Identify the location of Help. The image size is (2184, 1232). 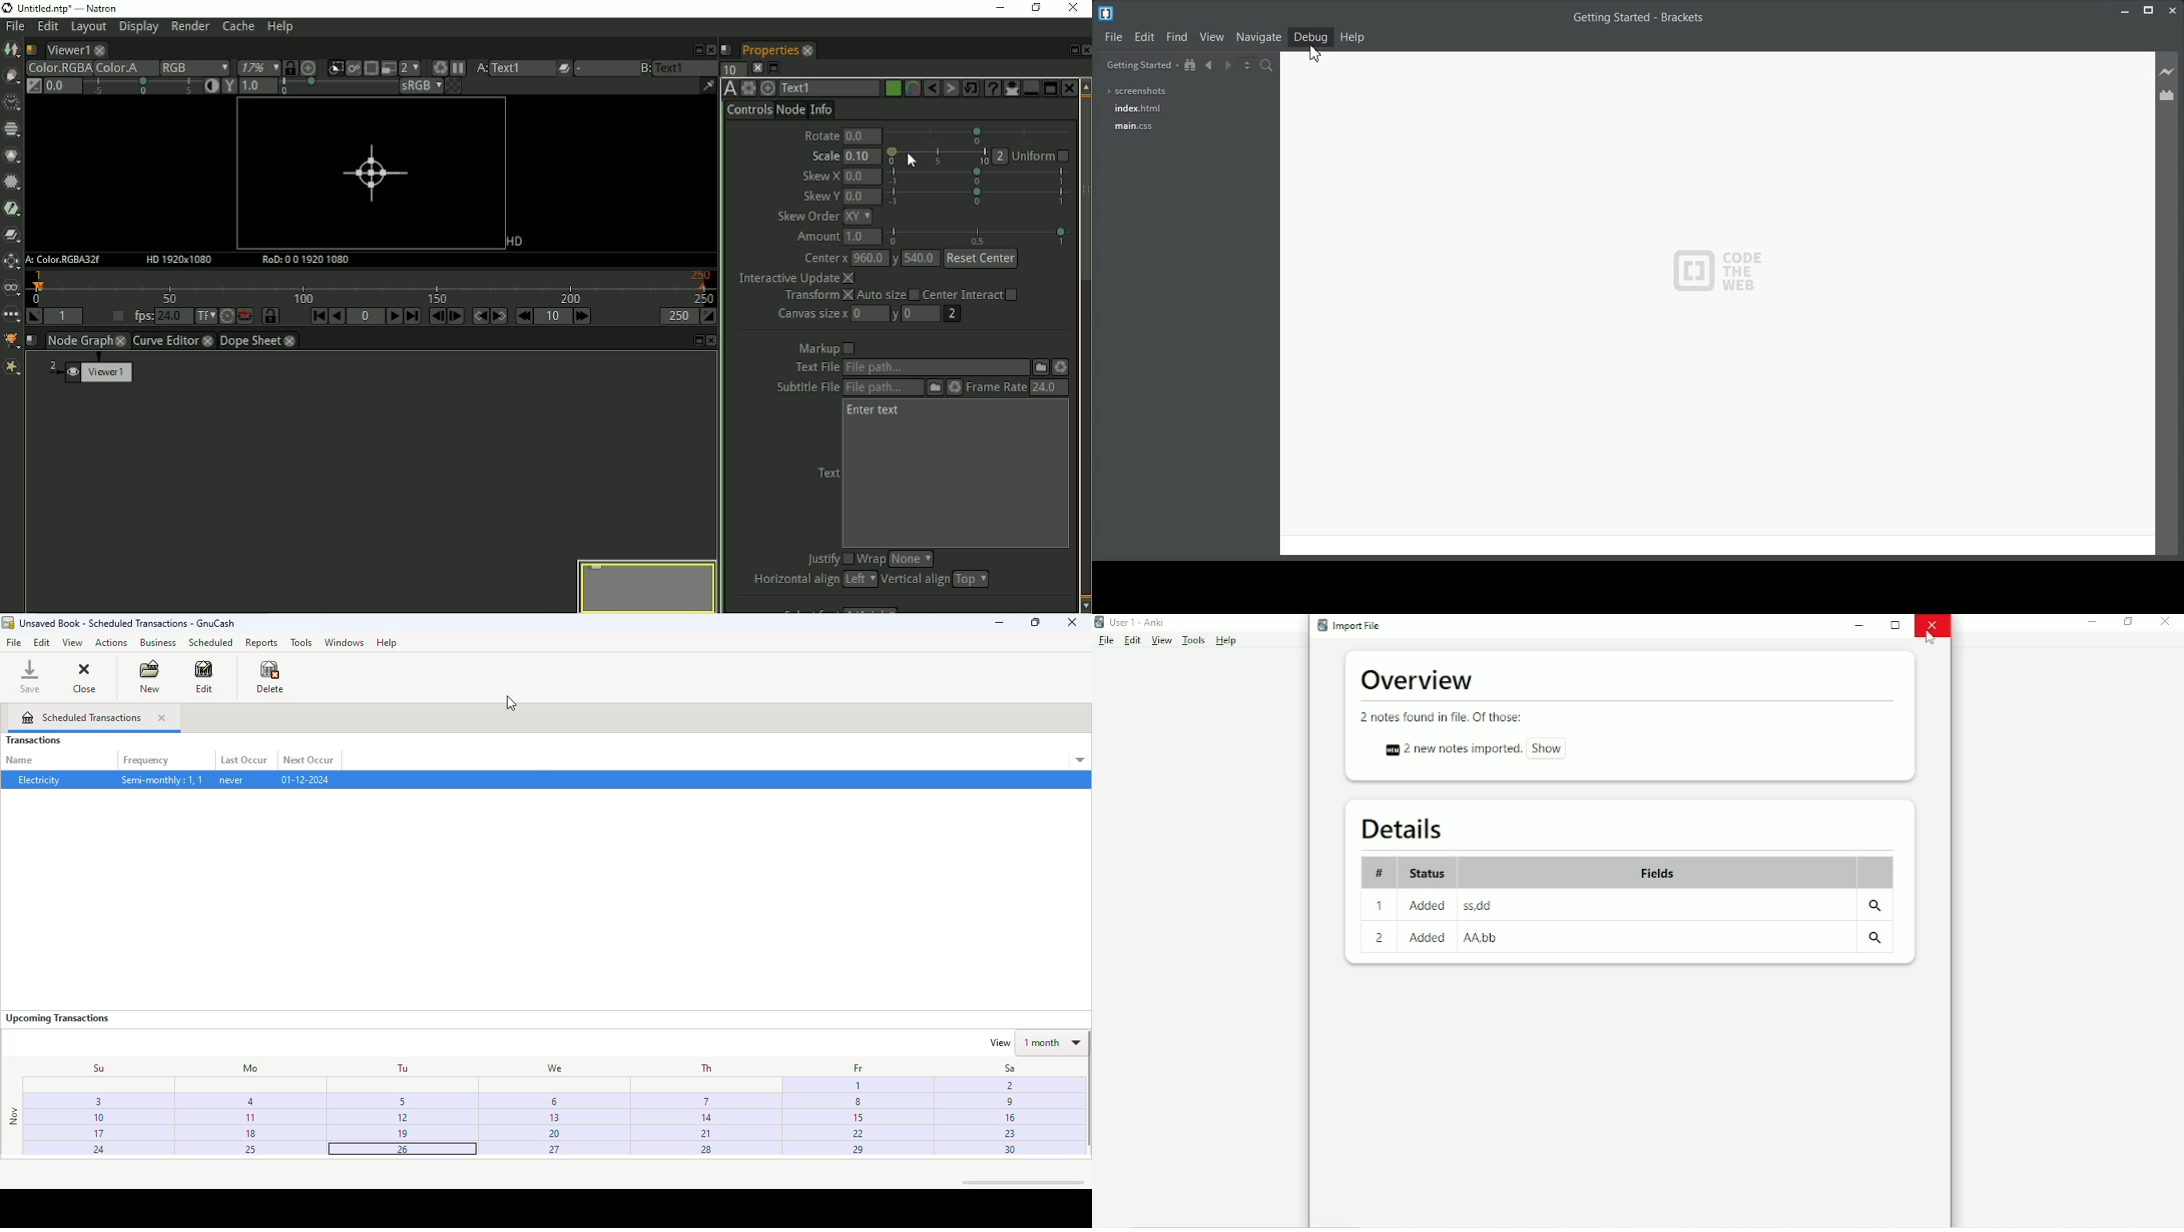
(1354, 37).